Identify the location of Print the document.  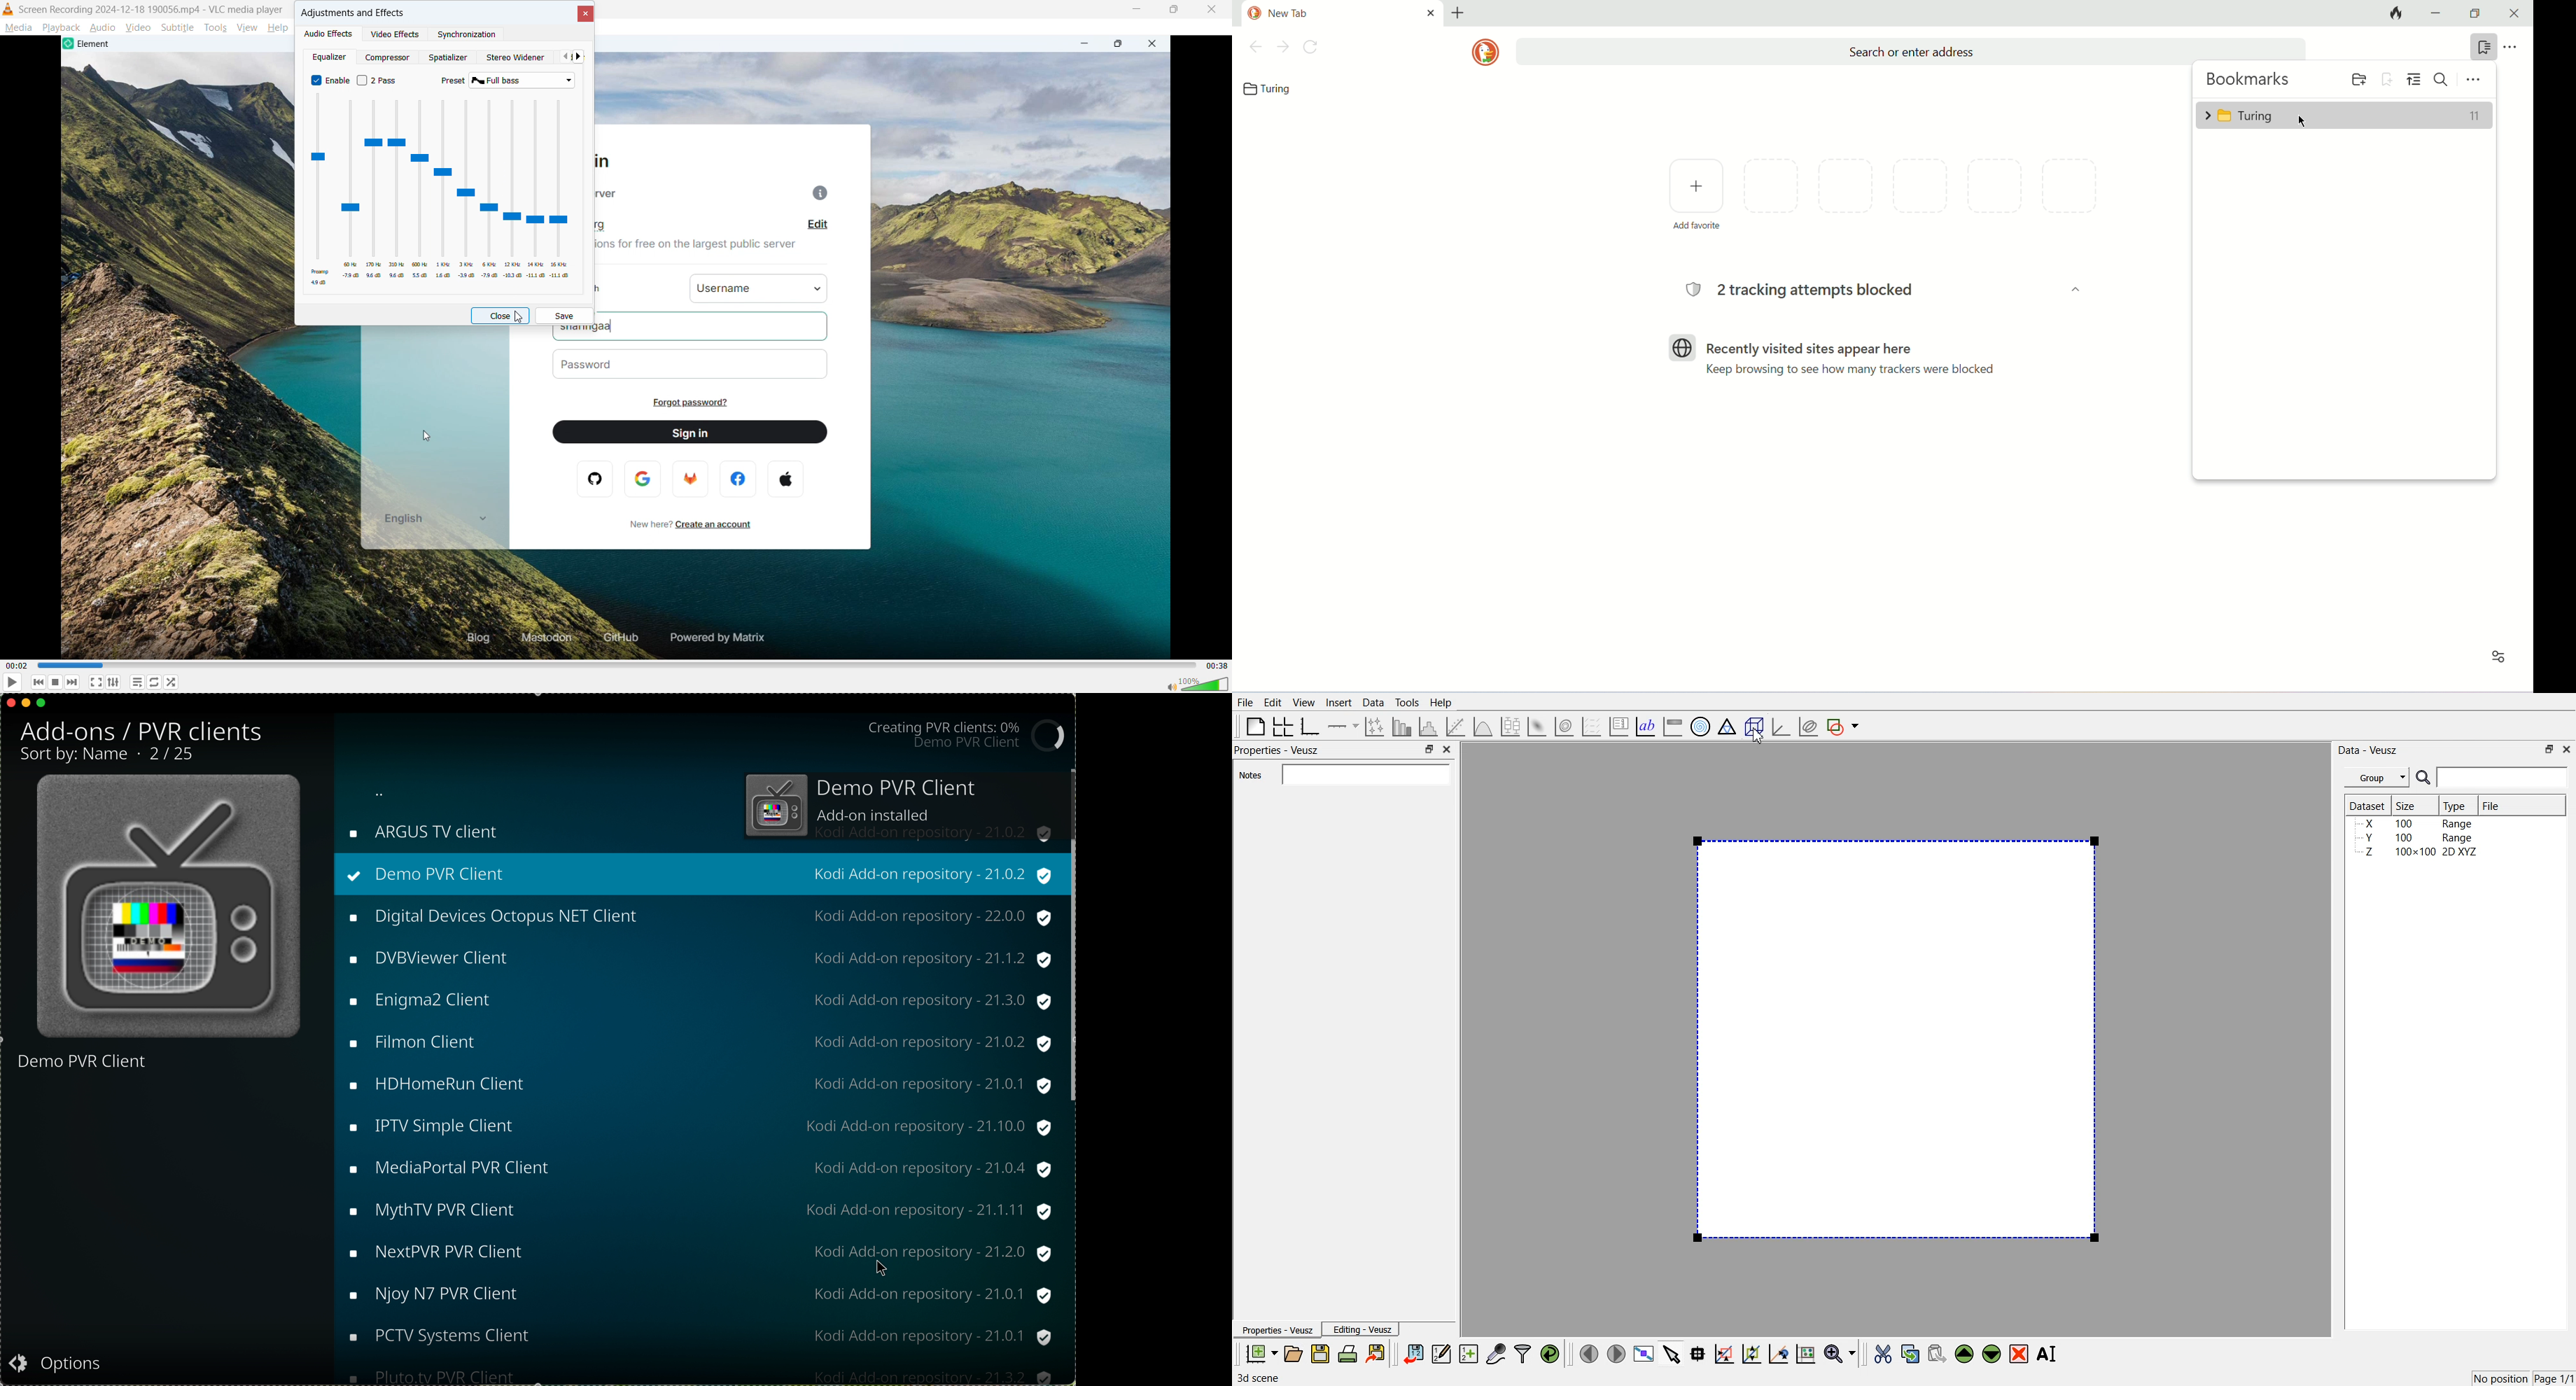
(1347, 1353).